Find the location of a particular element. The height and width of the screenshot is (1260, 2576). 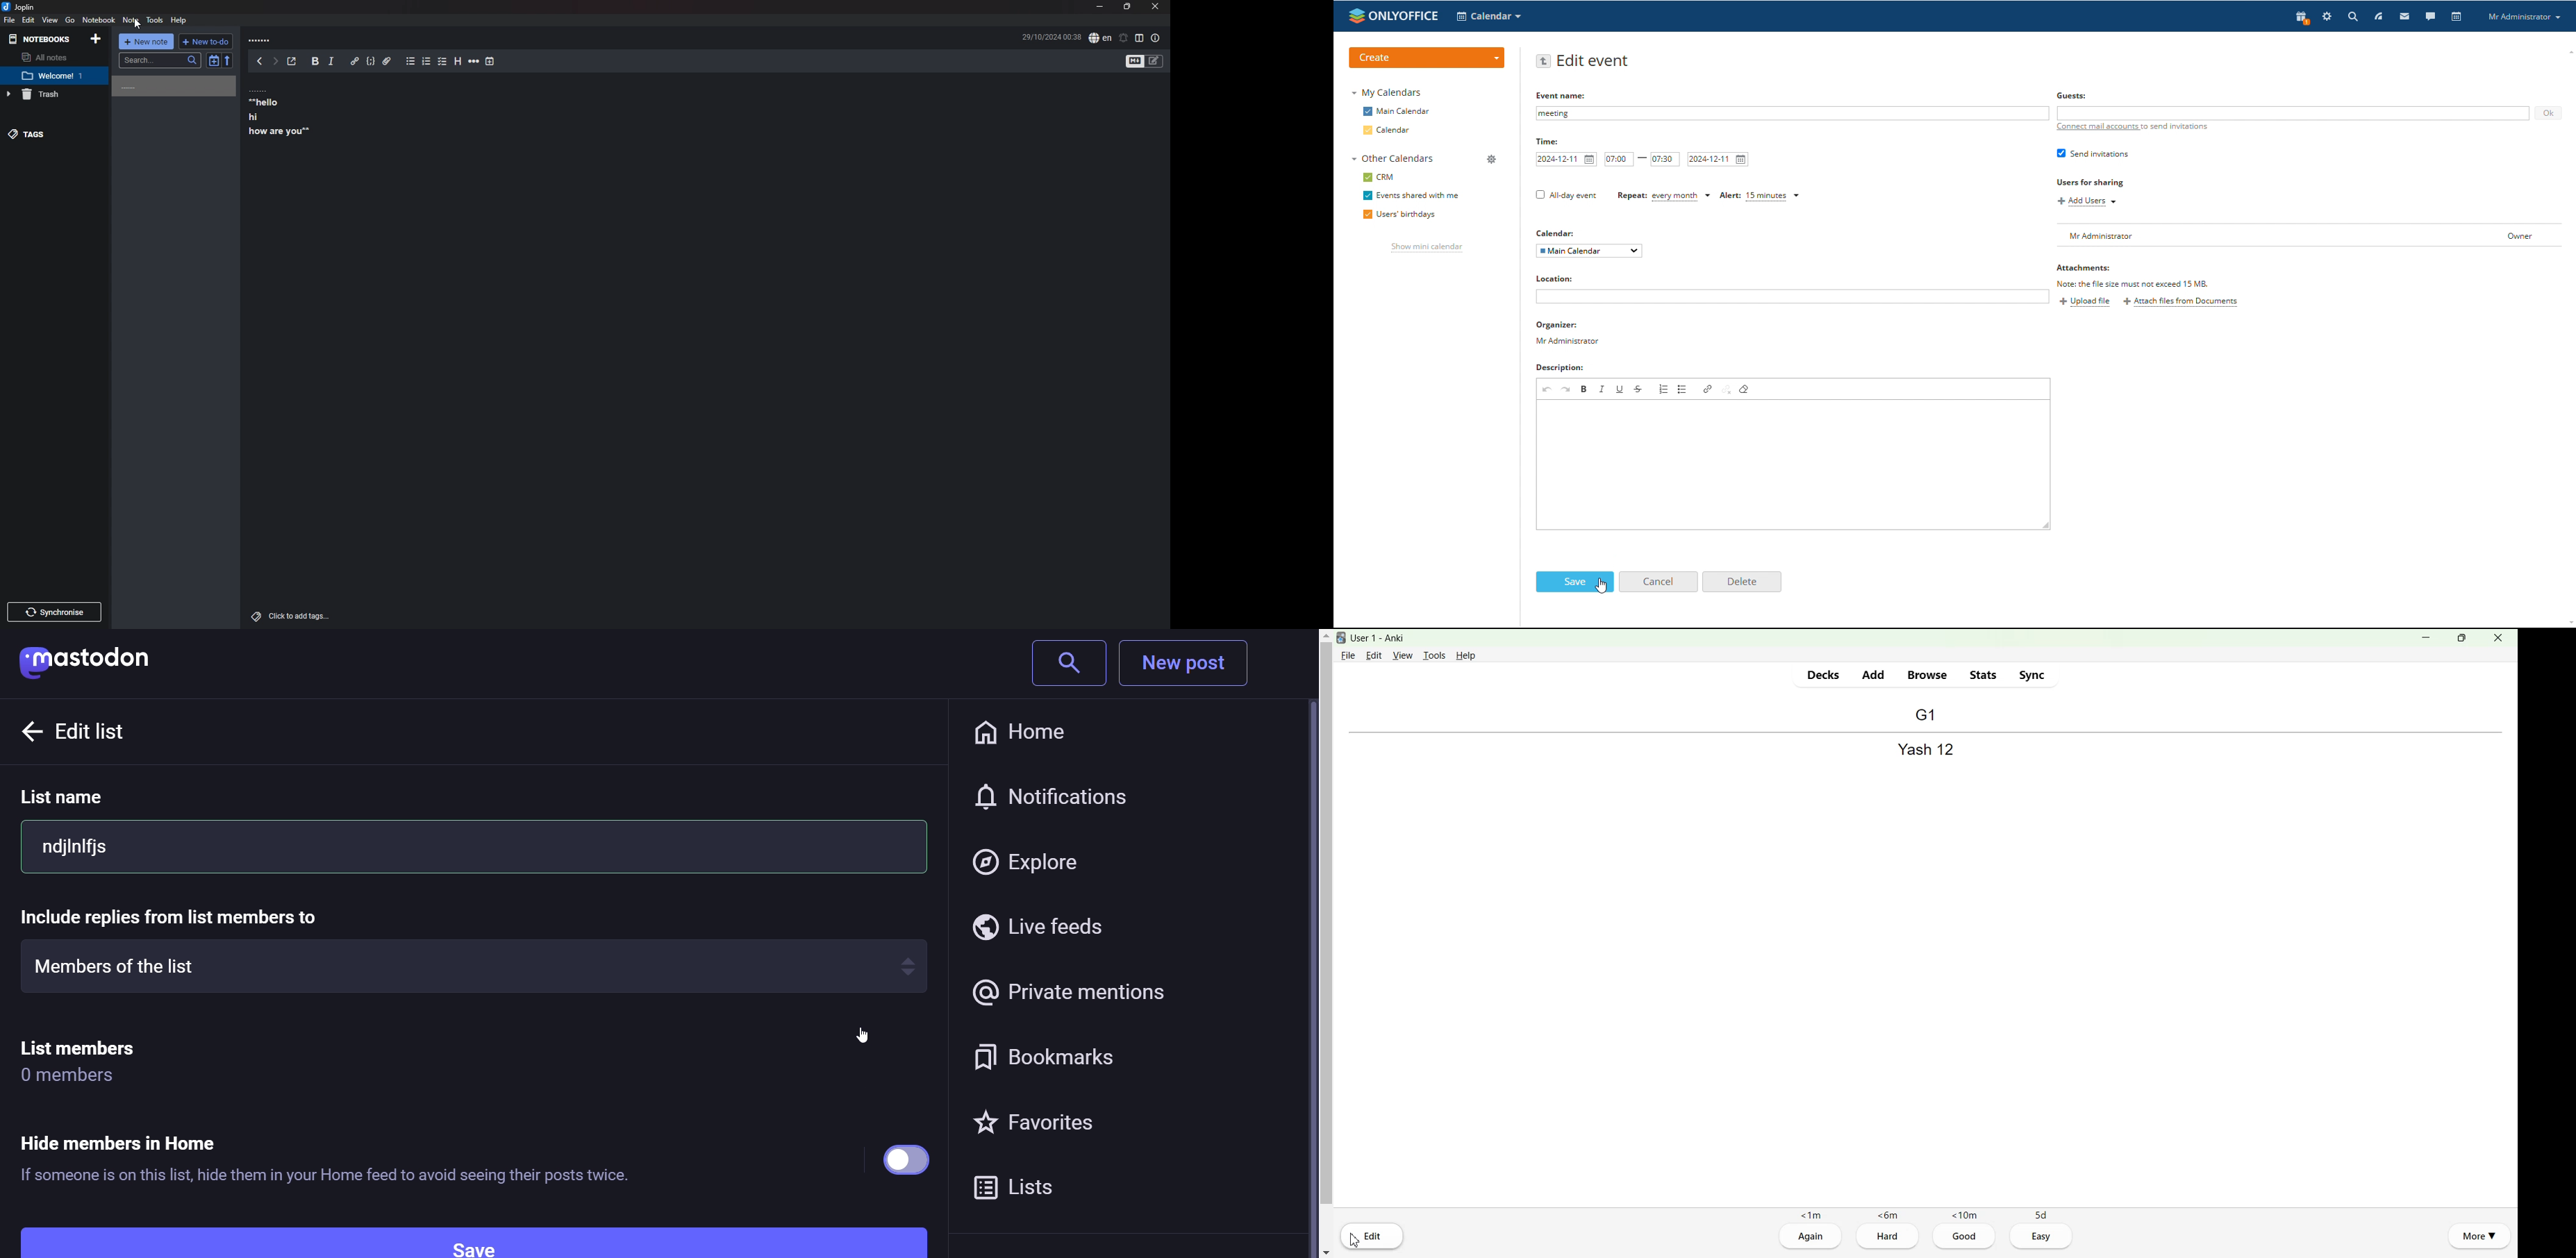

Checkbox is located at coordinates (442, 61).